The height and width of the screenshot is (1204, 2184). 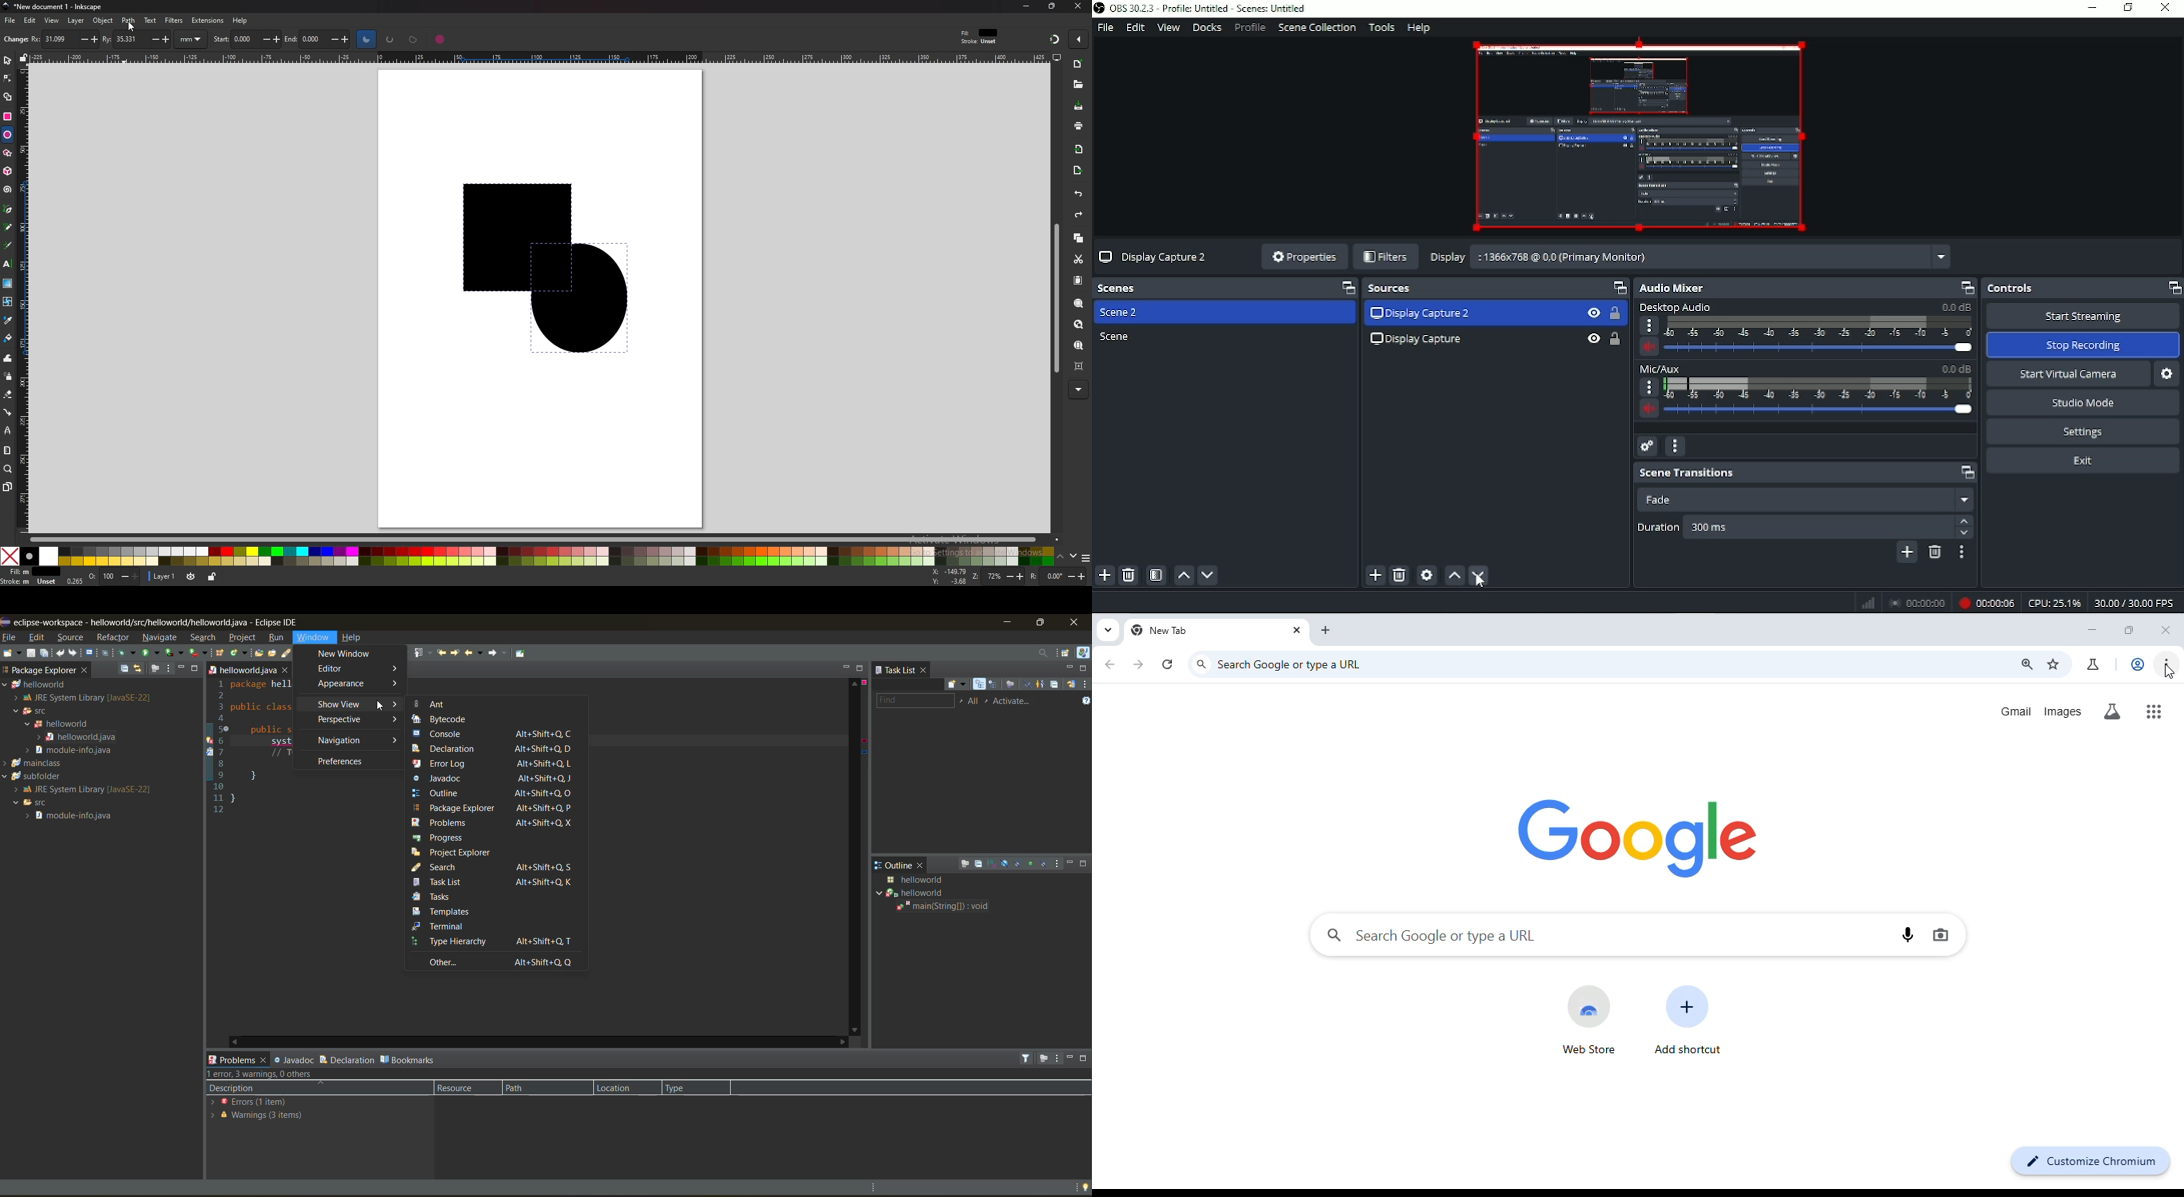 What do you see at coordinates (1615, 314) in the screenshot?
I see `Lock` at bounding box center [1615, 314].